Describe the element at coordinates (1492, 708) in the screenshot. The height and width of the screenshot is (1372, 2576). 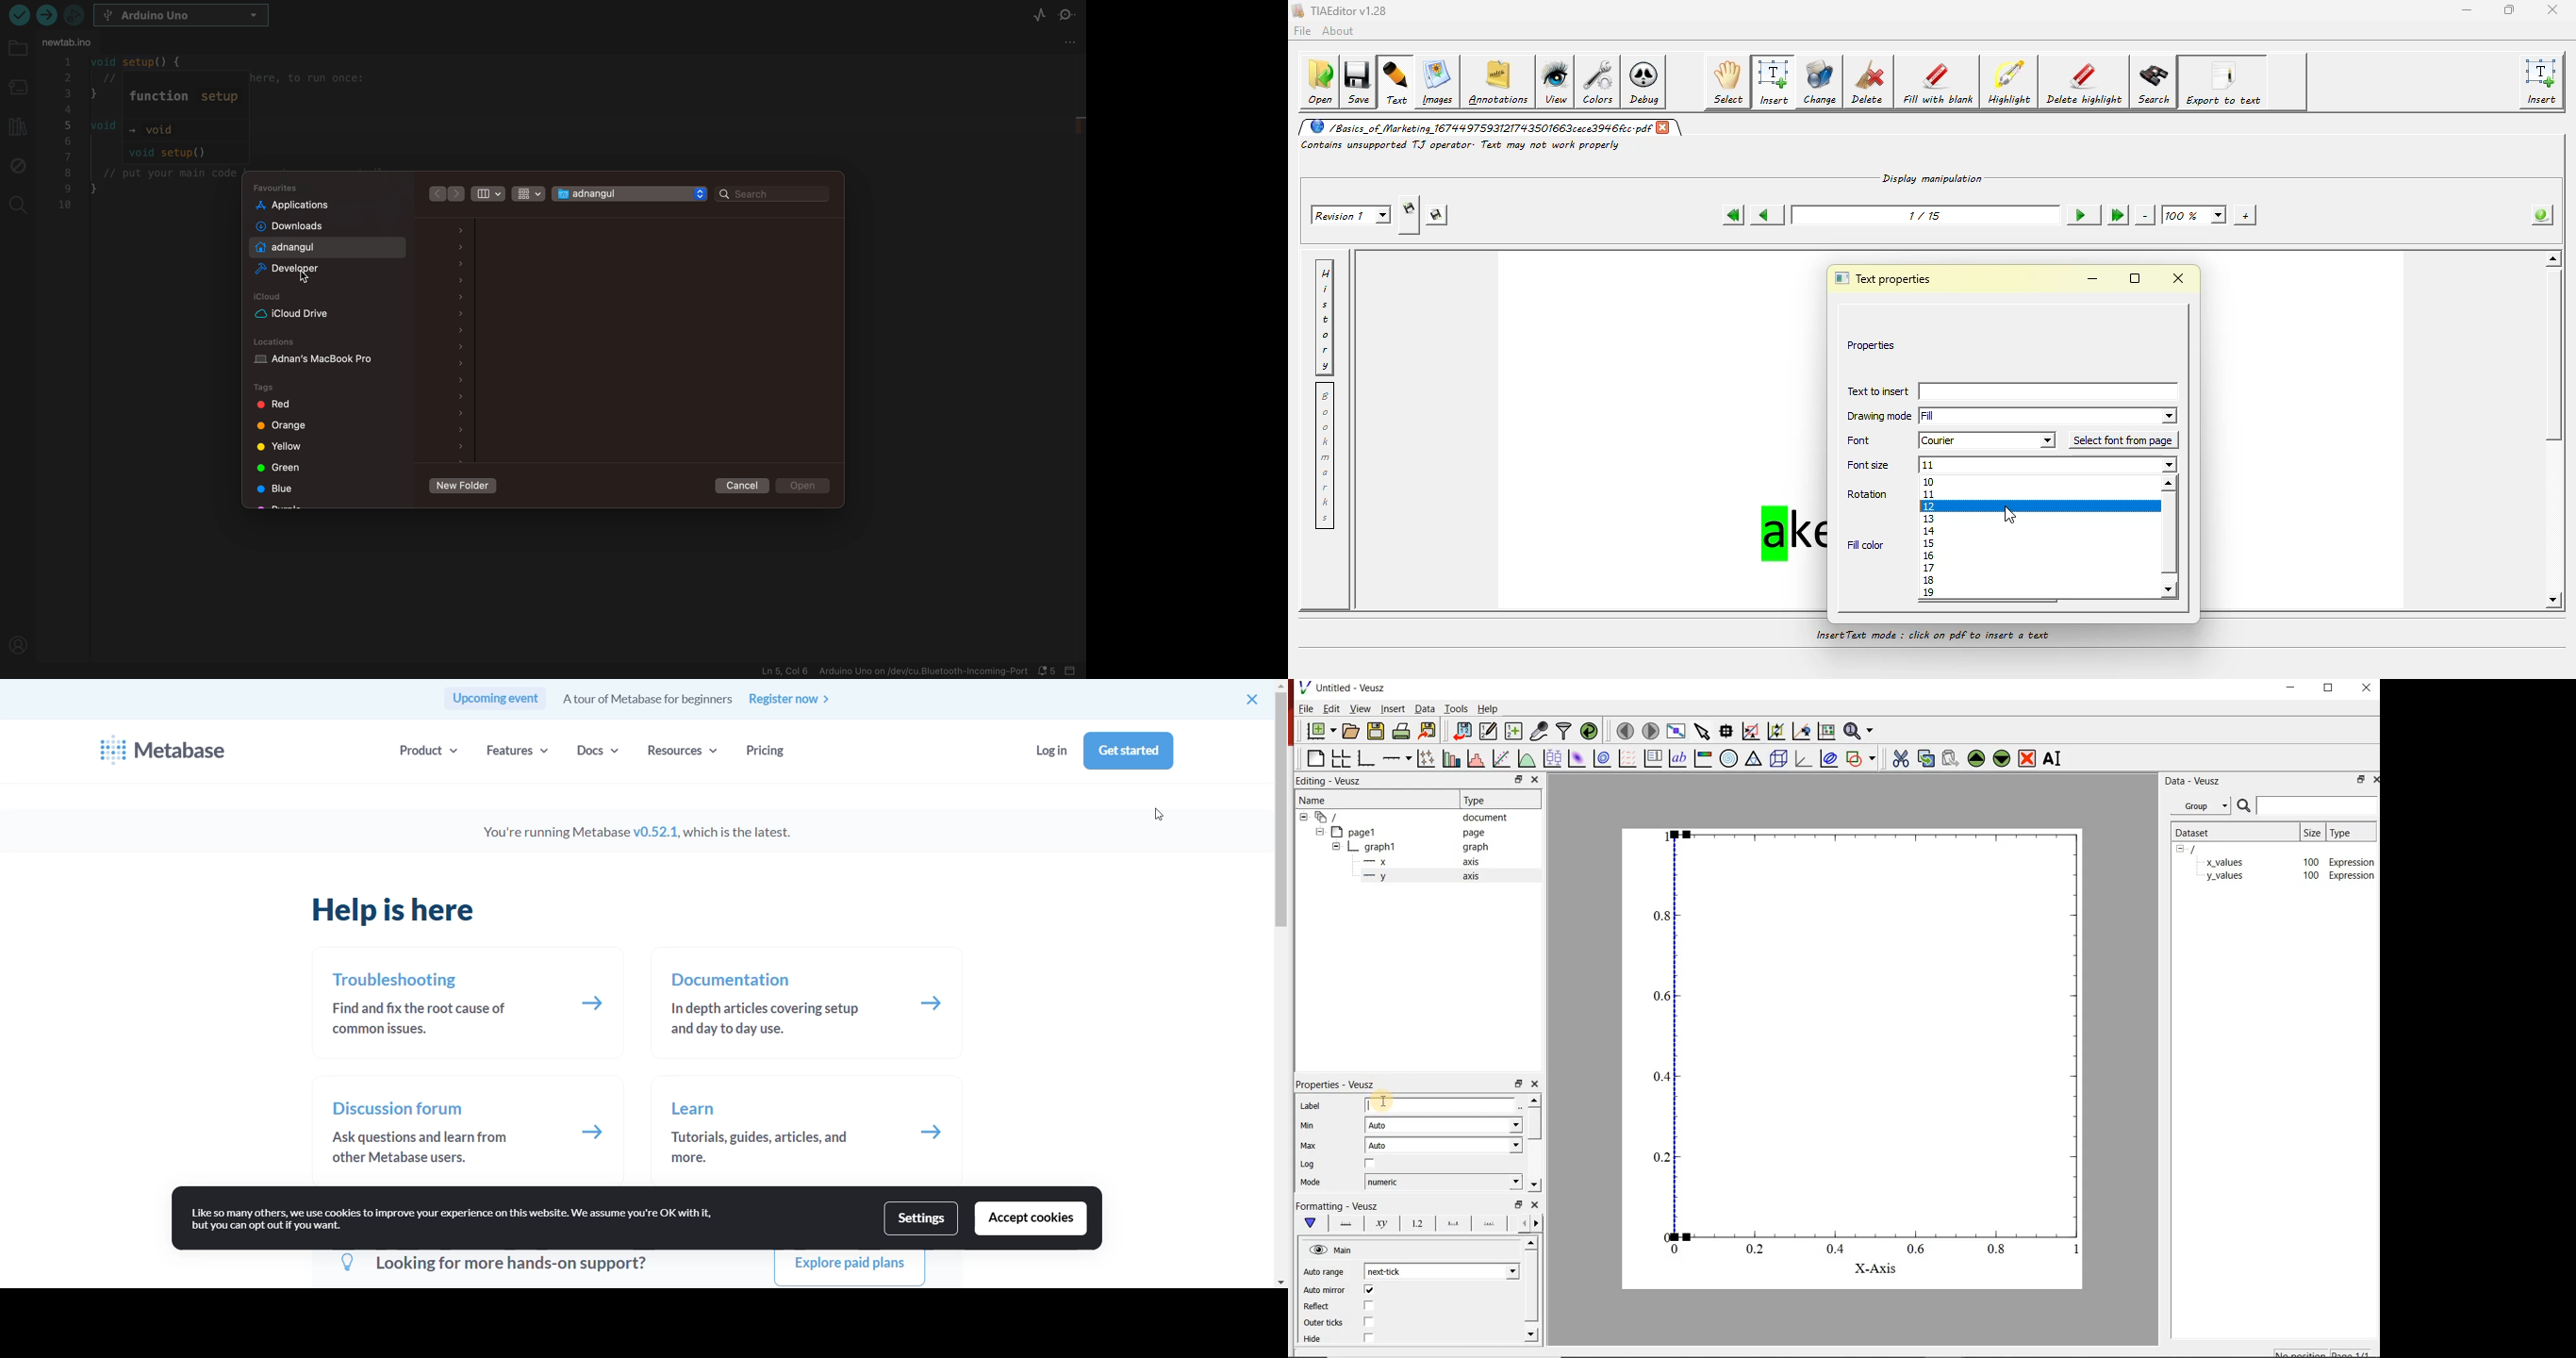
I see `help` at that location.